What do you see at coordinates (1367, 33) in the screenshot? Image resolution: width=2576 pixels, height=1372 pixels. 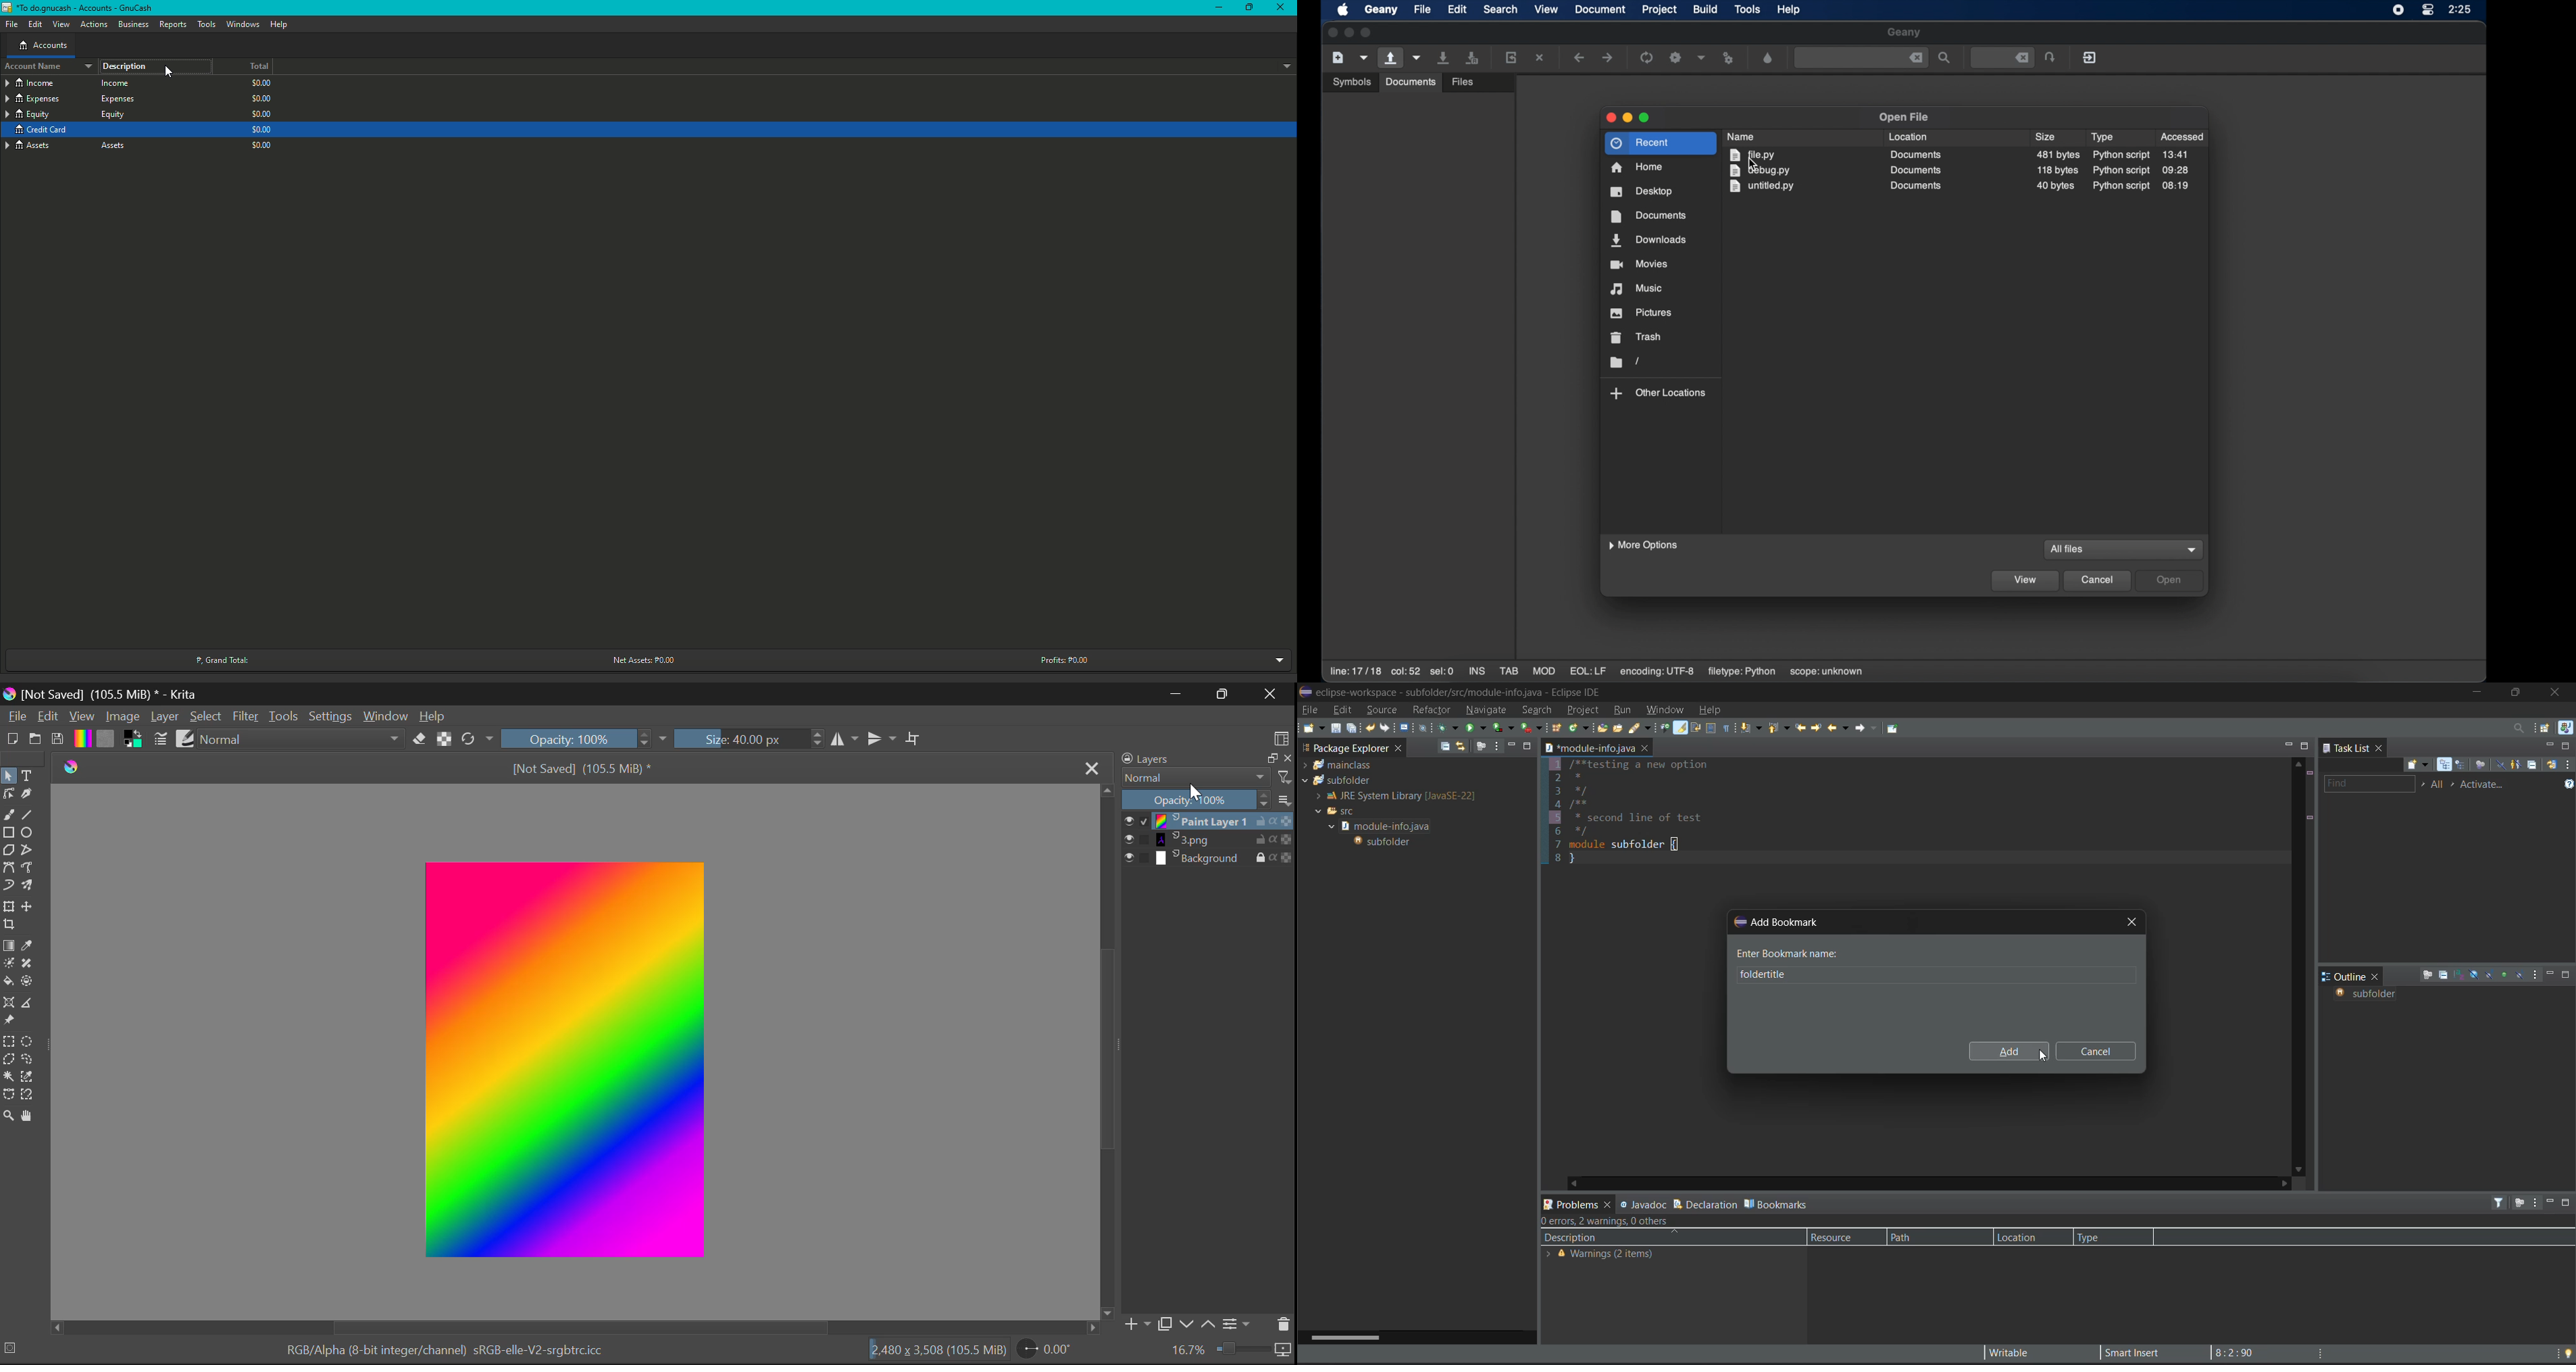 I see `maximize` at bounding box center [1367, 33].